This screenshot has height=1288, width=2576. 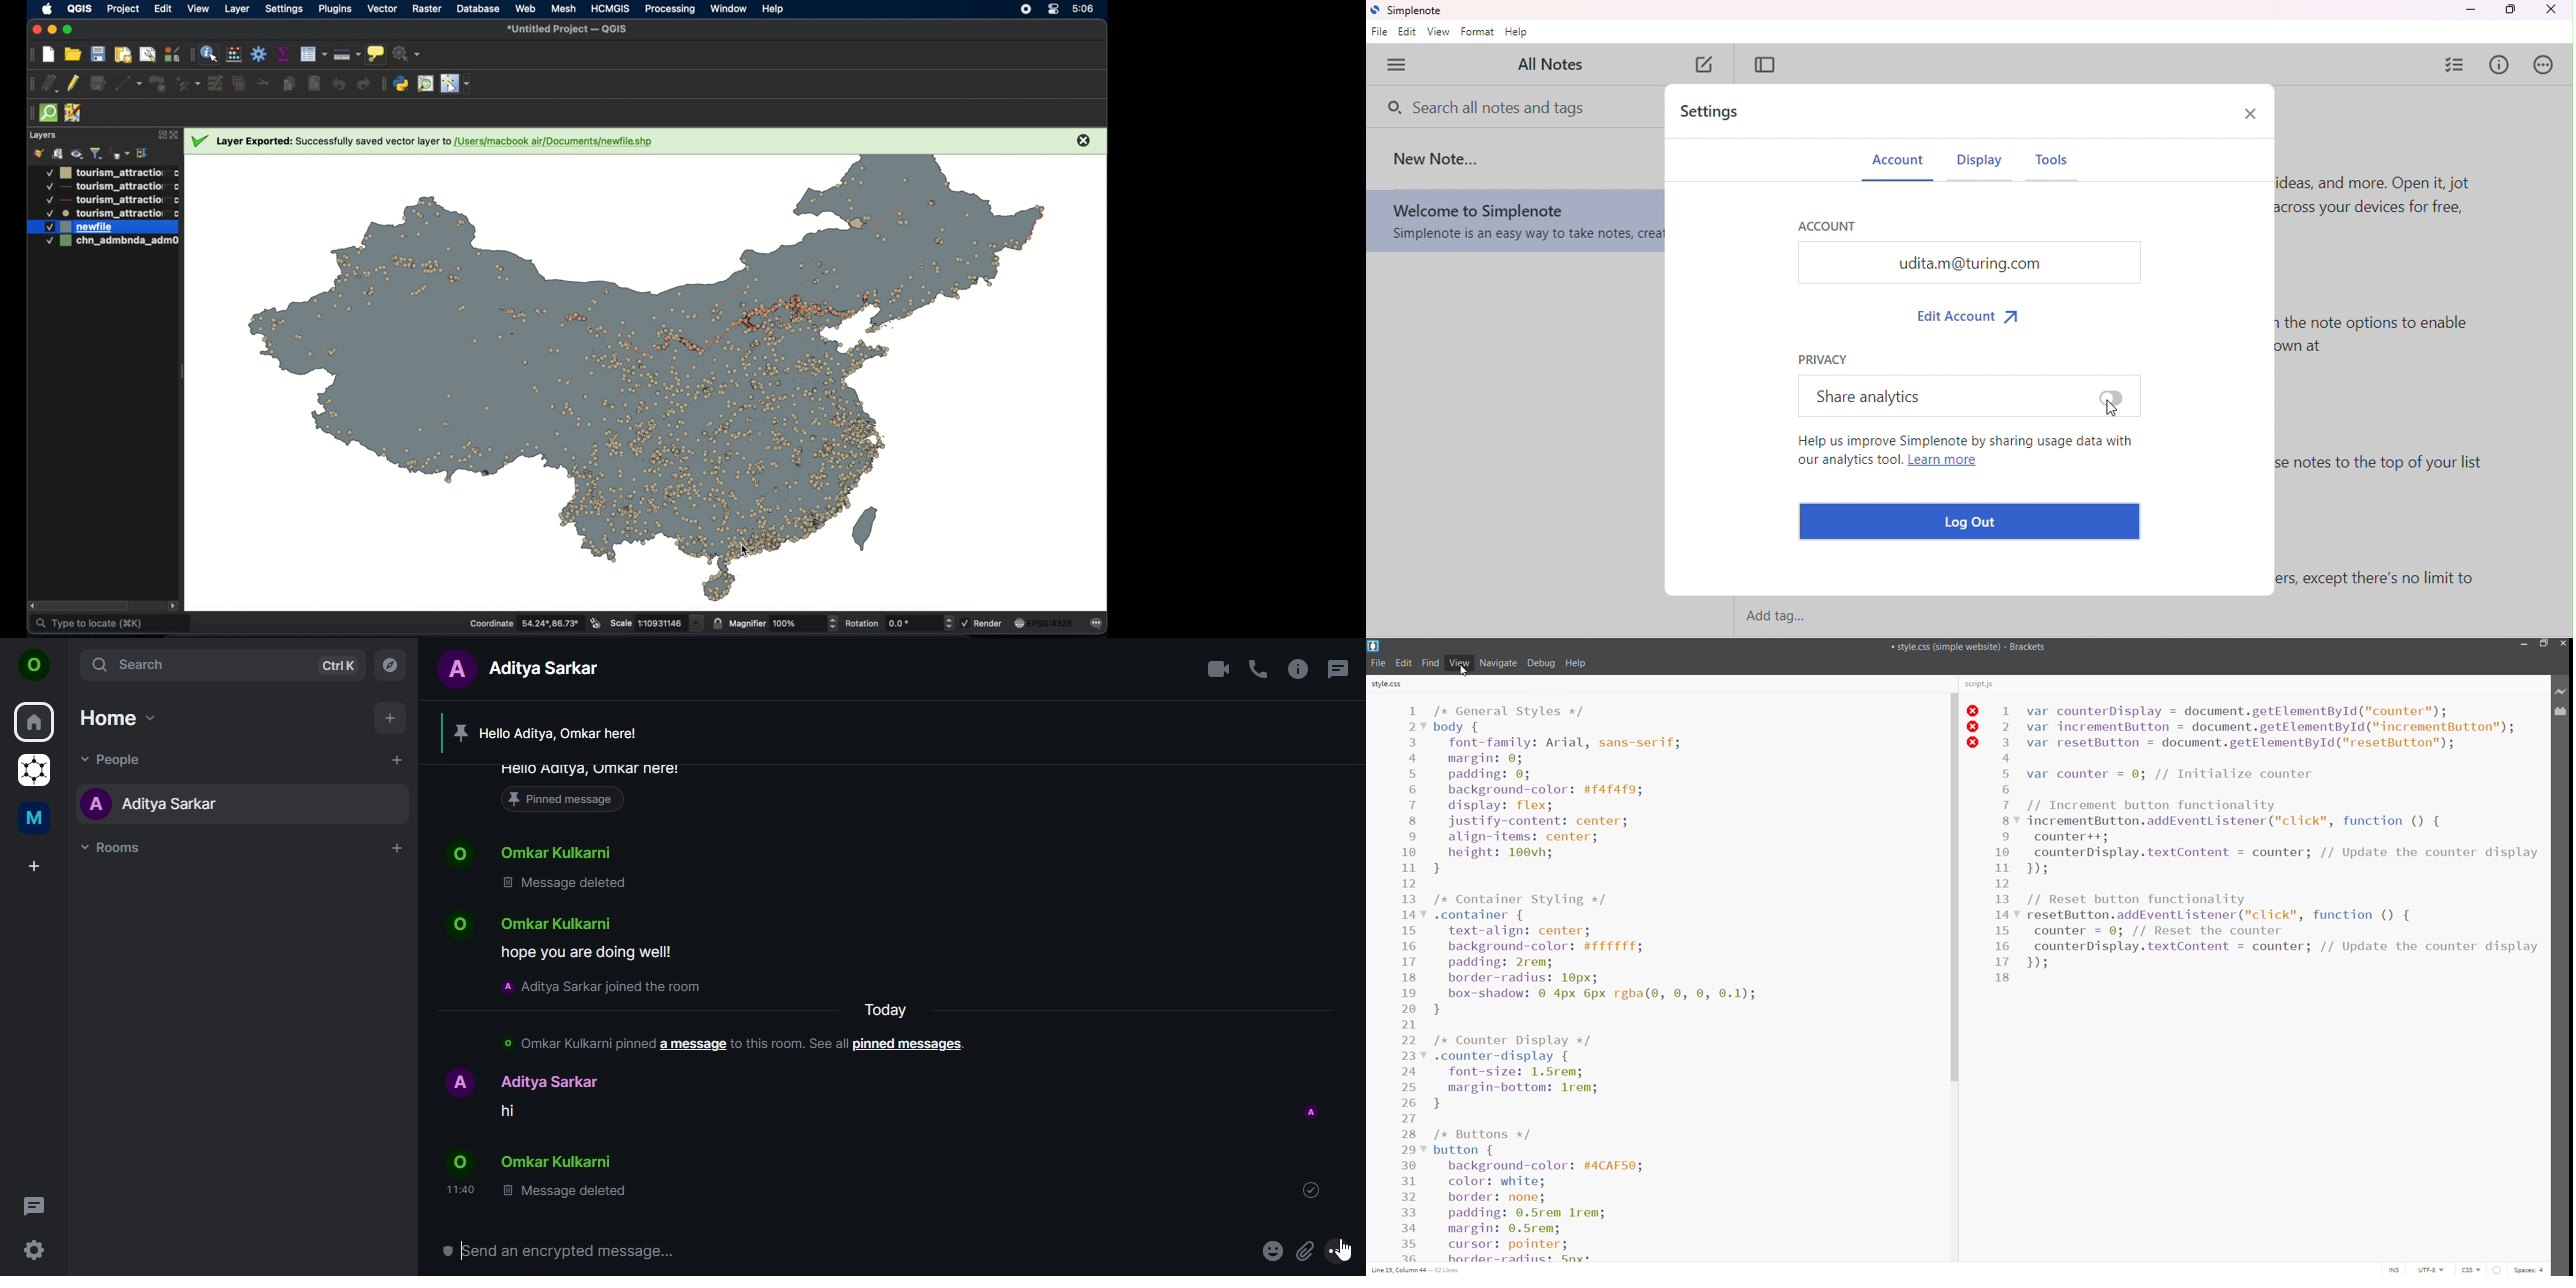 What do you see at coordinates (2509, 10) in the screenshot?
I see `maximize` at bounding box center [2509, 10].